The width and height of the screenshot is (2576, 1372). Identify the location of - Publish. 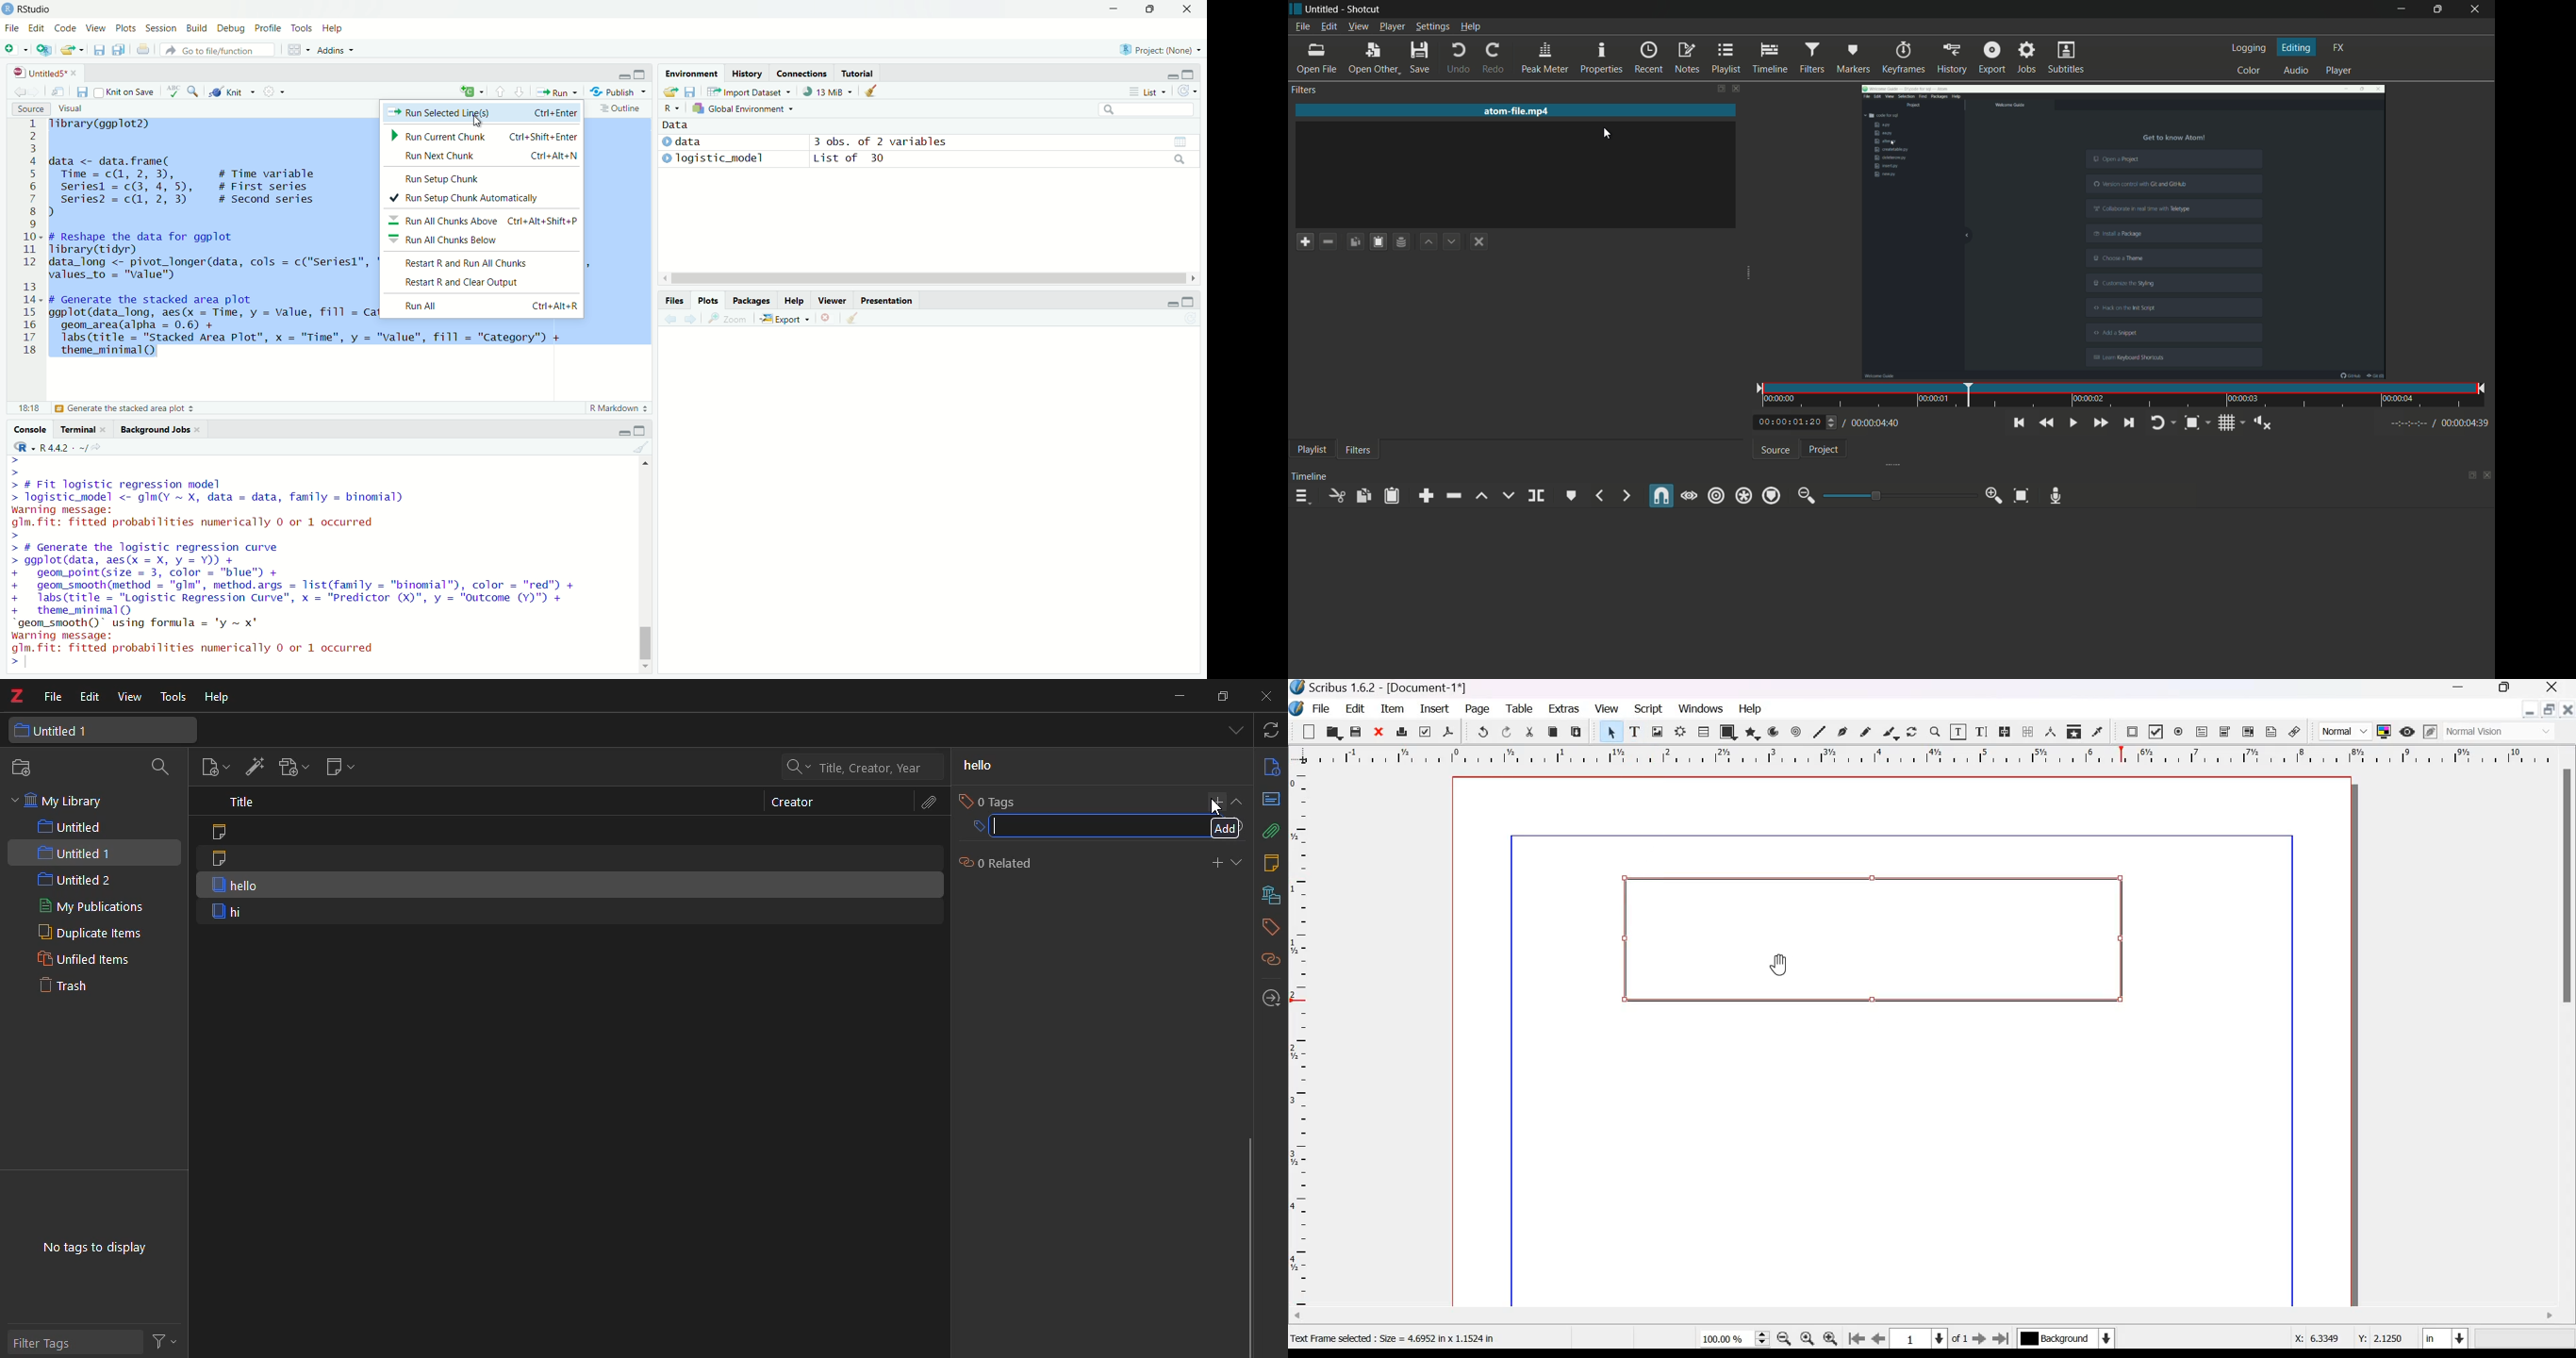
(615, 92).